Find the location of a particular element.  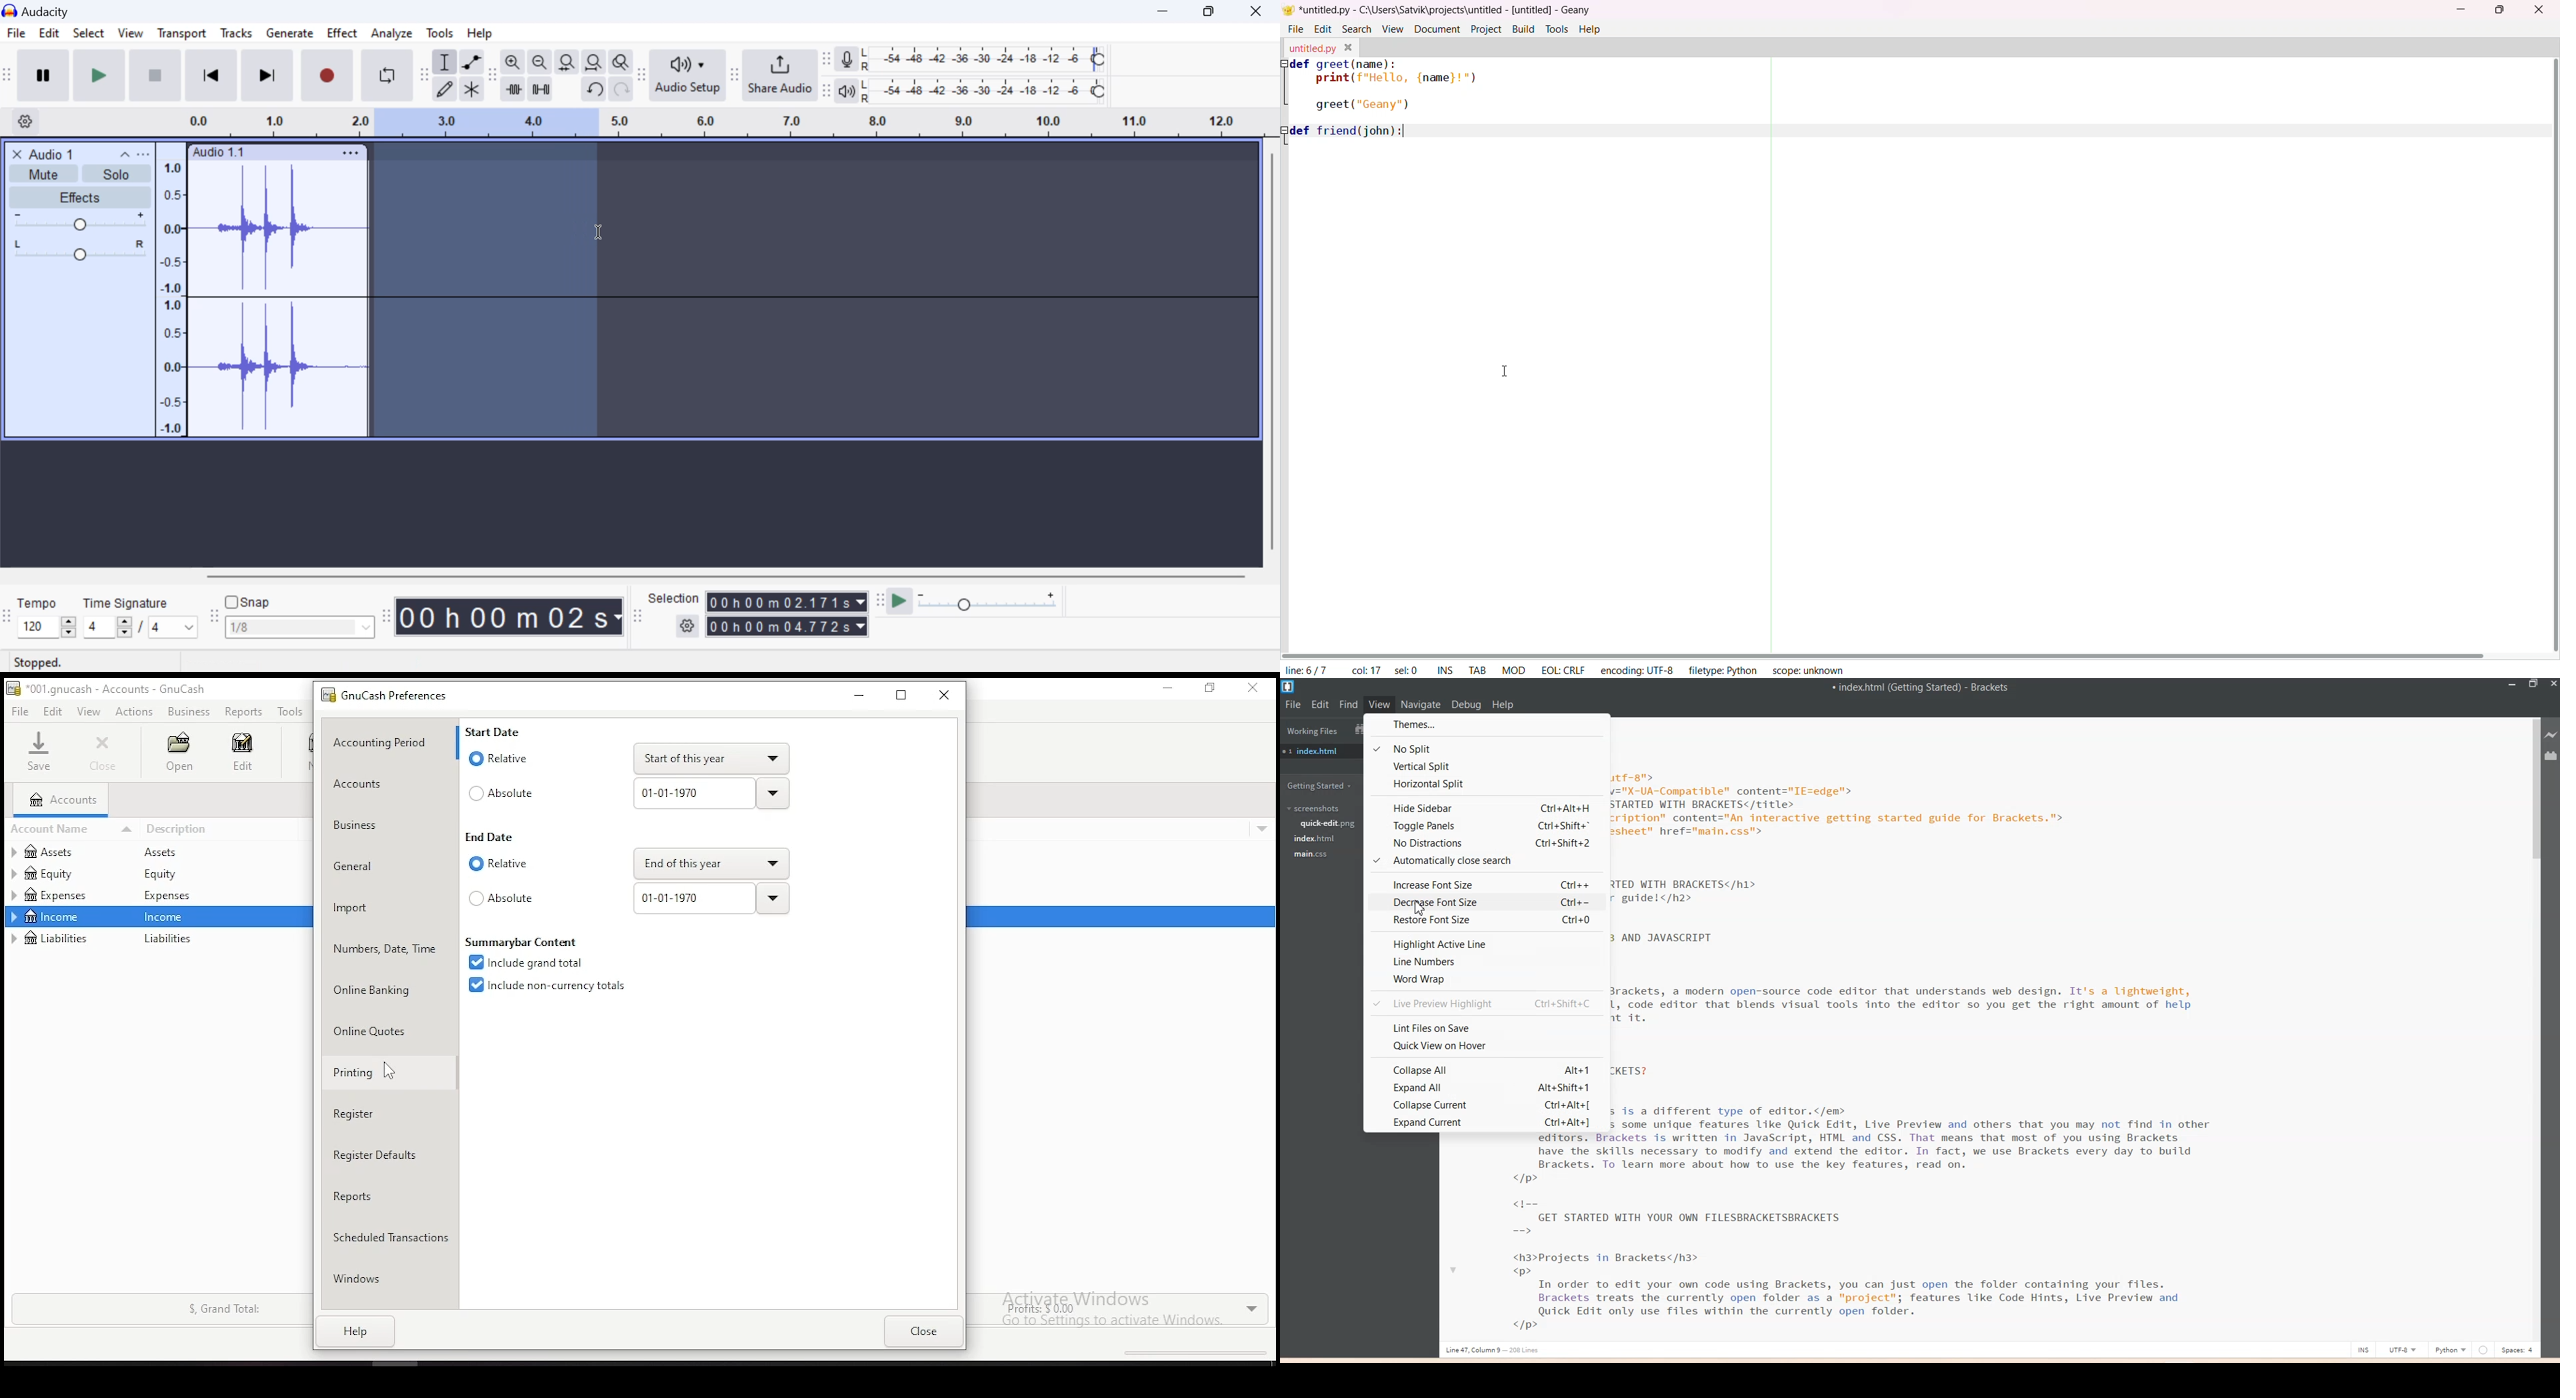

Summarybar Content is located at coordinates (525, 943).